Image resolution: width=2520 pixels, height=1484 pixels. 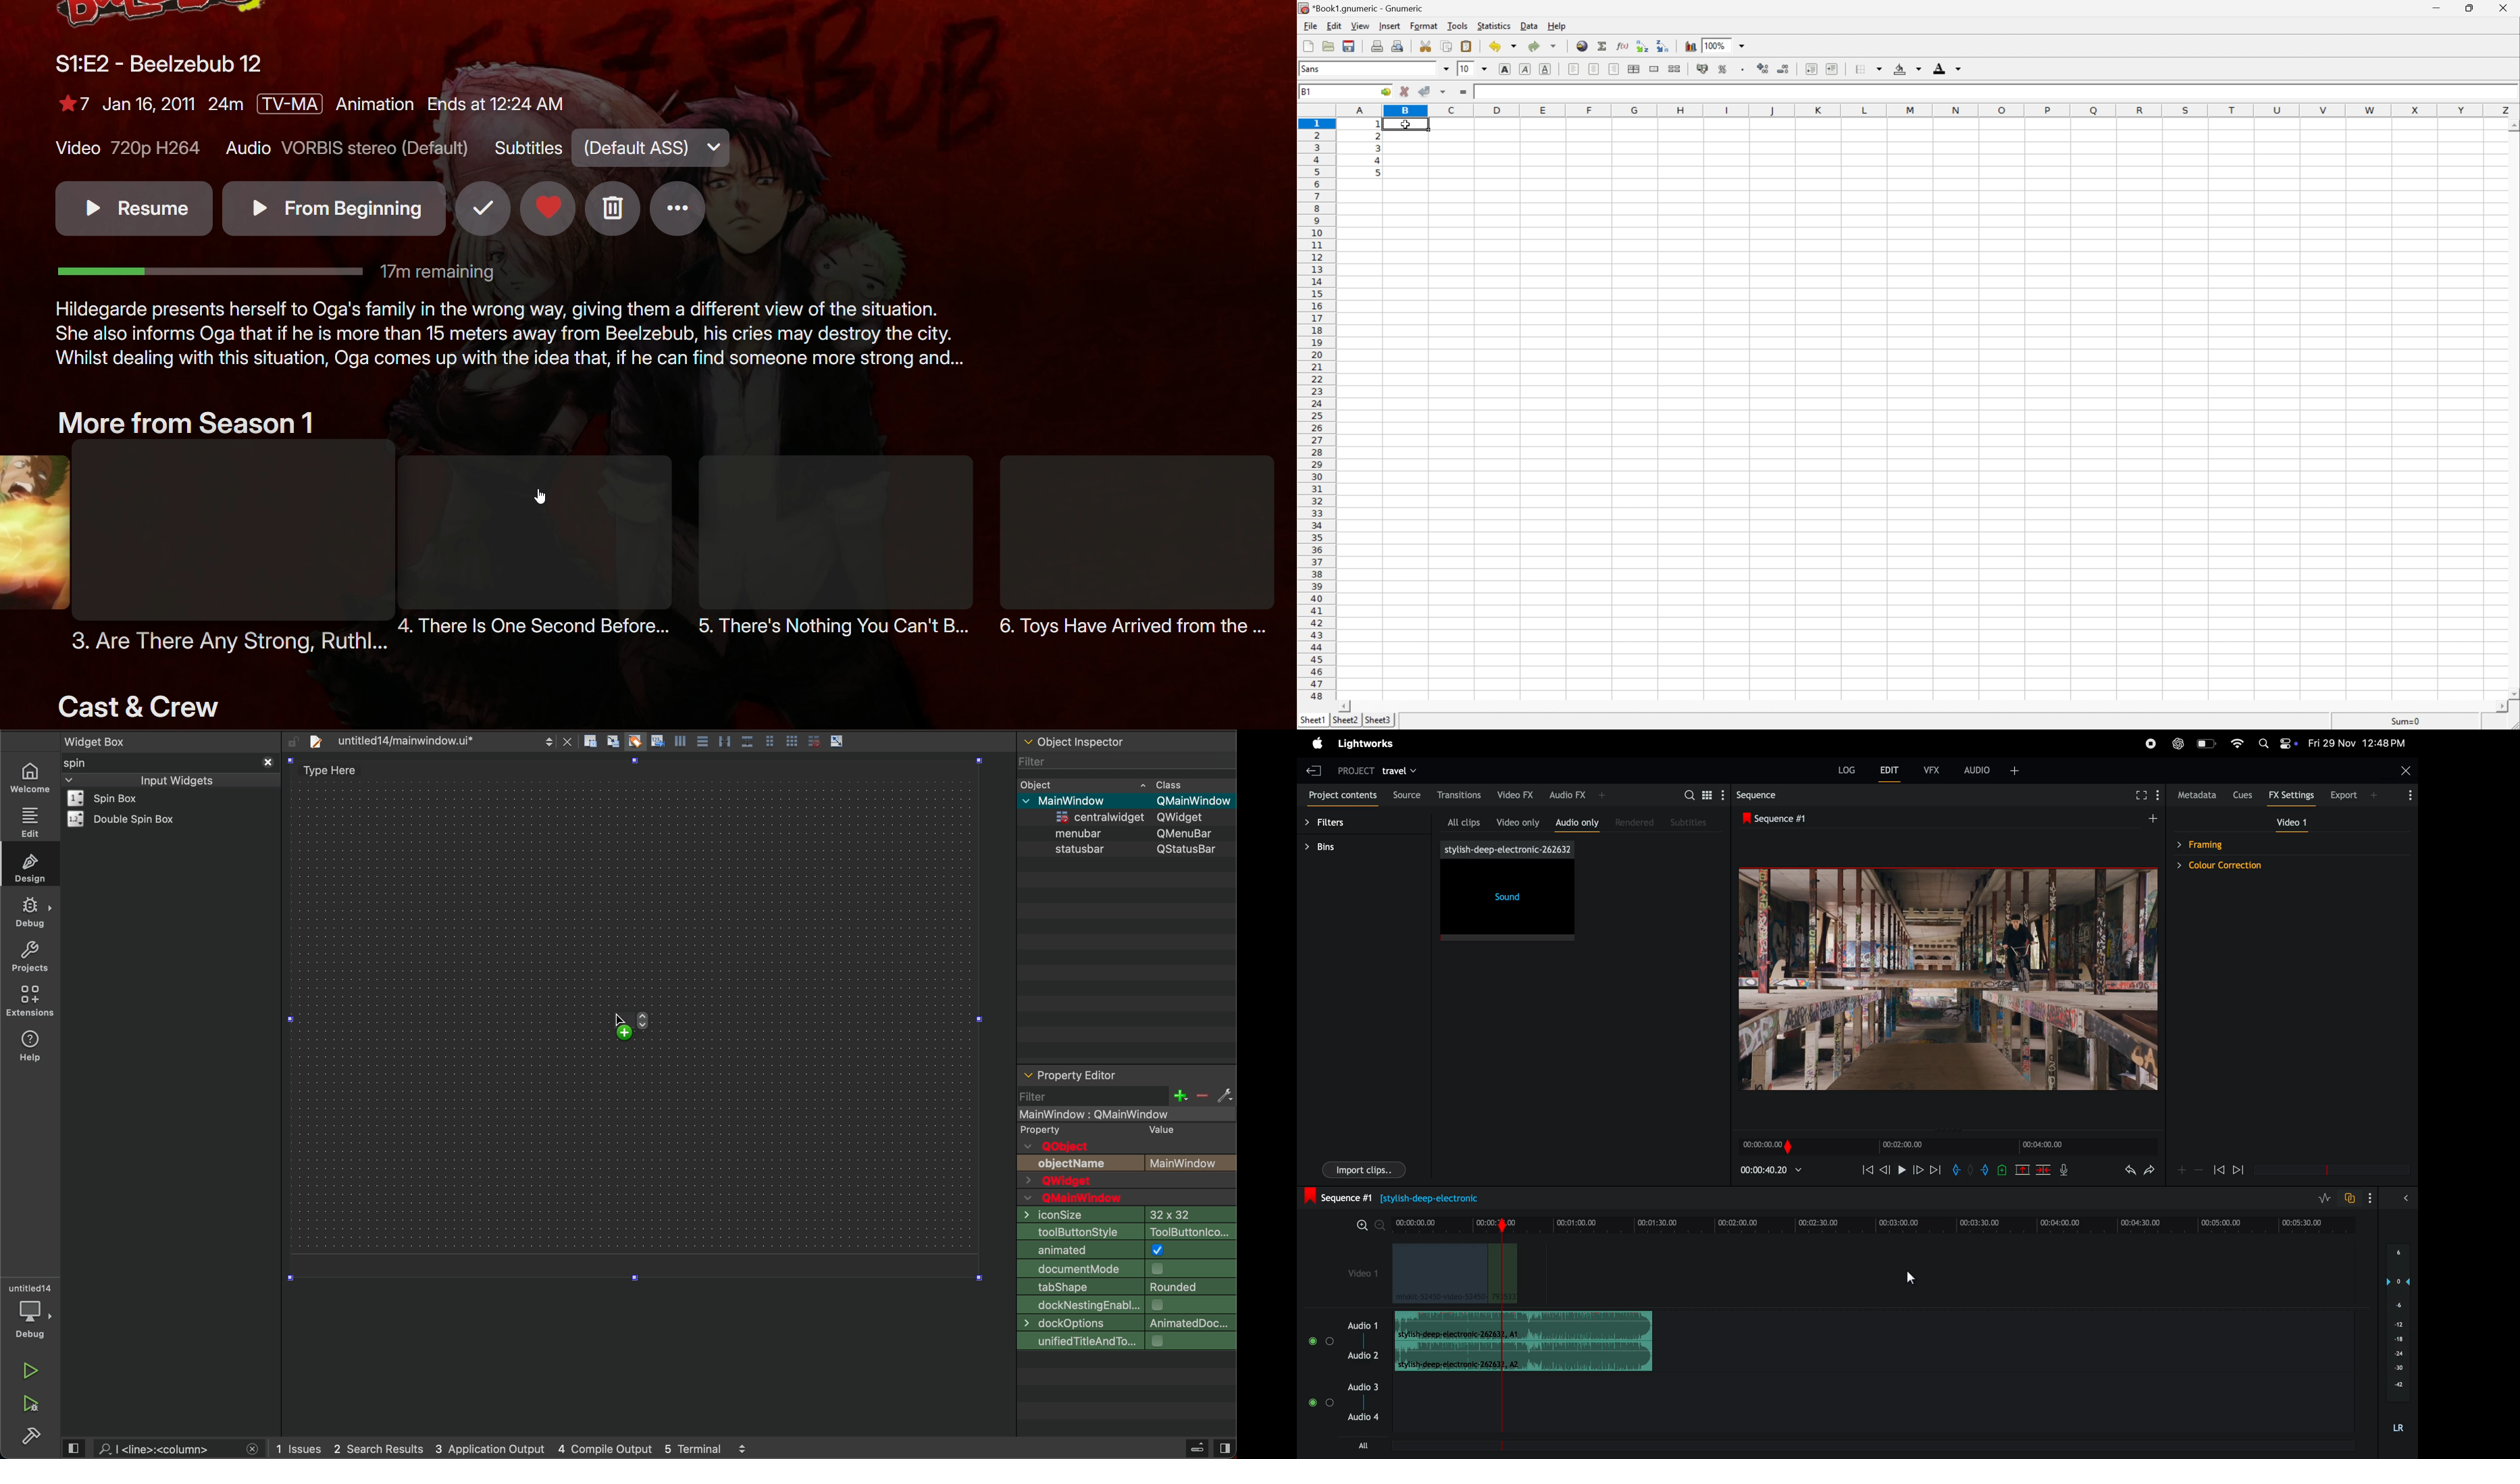 What do you see at coordinates (1082, 800) in the screenshot?
I see `` at bounding box center [1082, 800].